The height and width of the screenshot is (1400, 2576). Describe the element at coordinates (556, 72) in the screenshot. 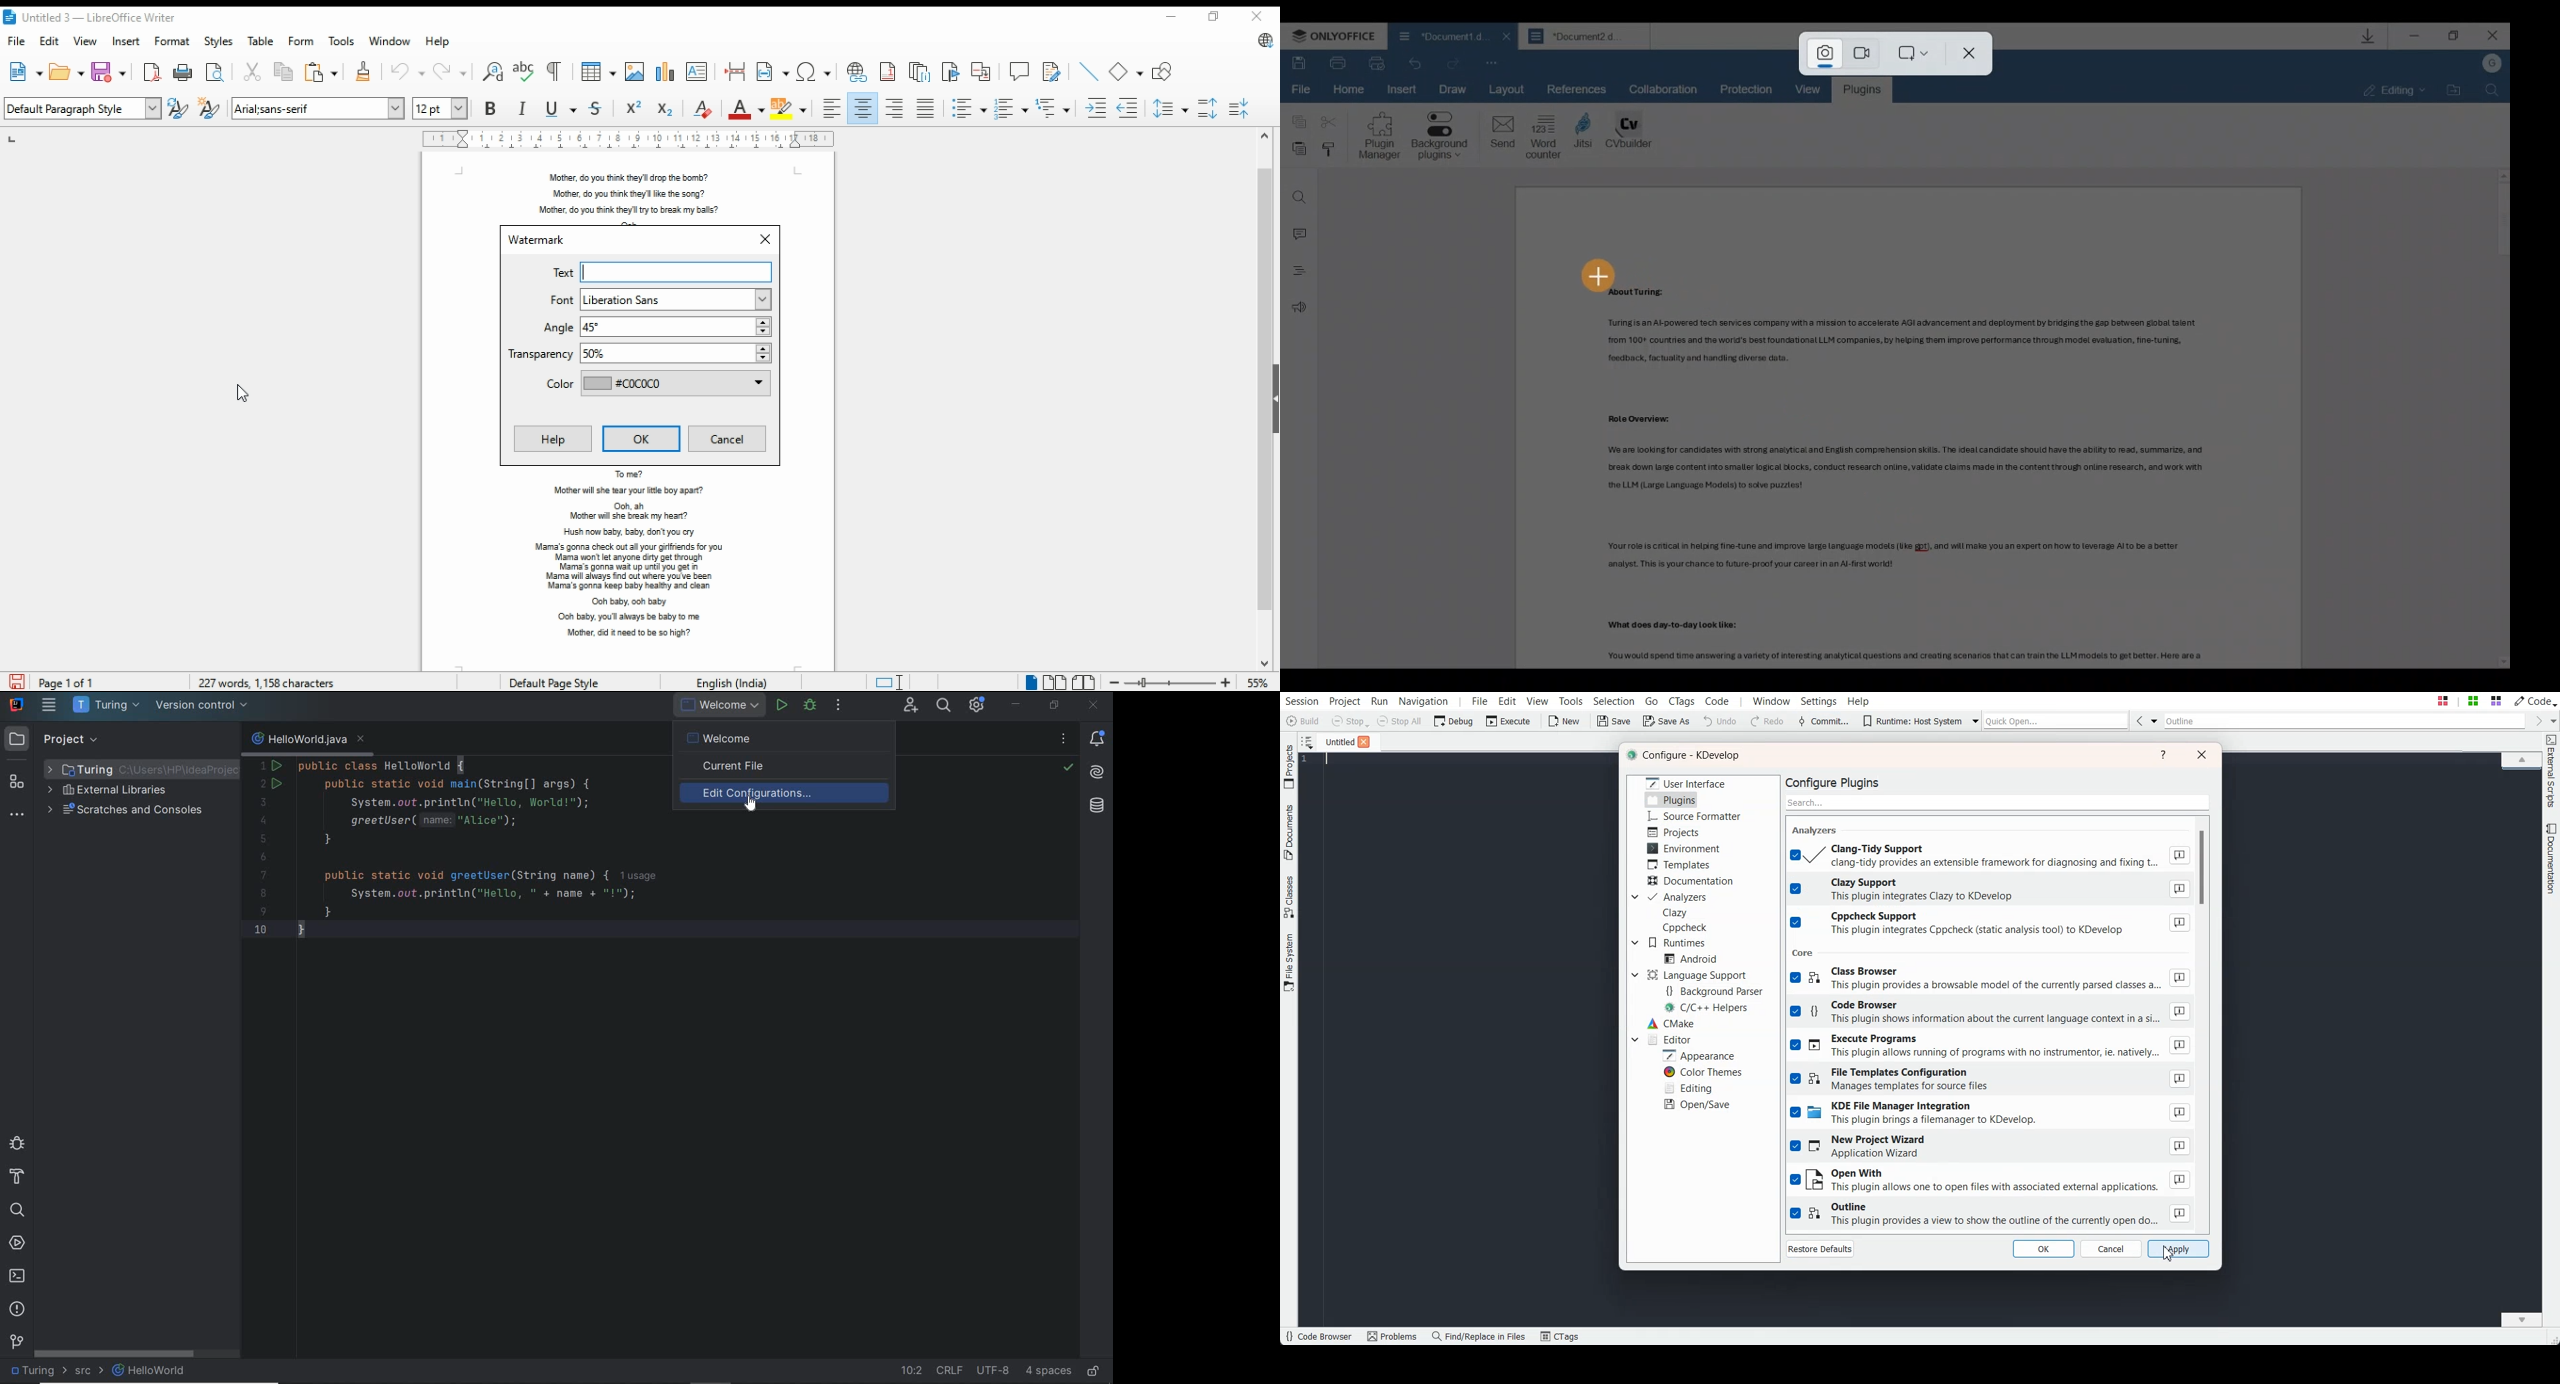

I see `toggle formatting marks` at that location.